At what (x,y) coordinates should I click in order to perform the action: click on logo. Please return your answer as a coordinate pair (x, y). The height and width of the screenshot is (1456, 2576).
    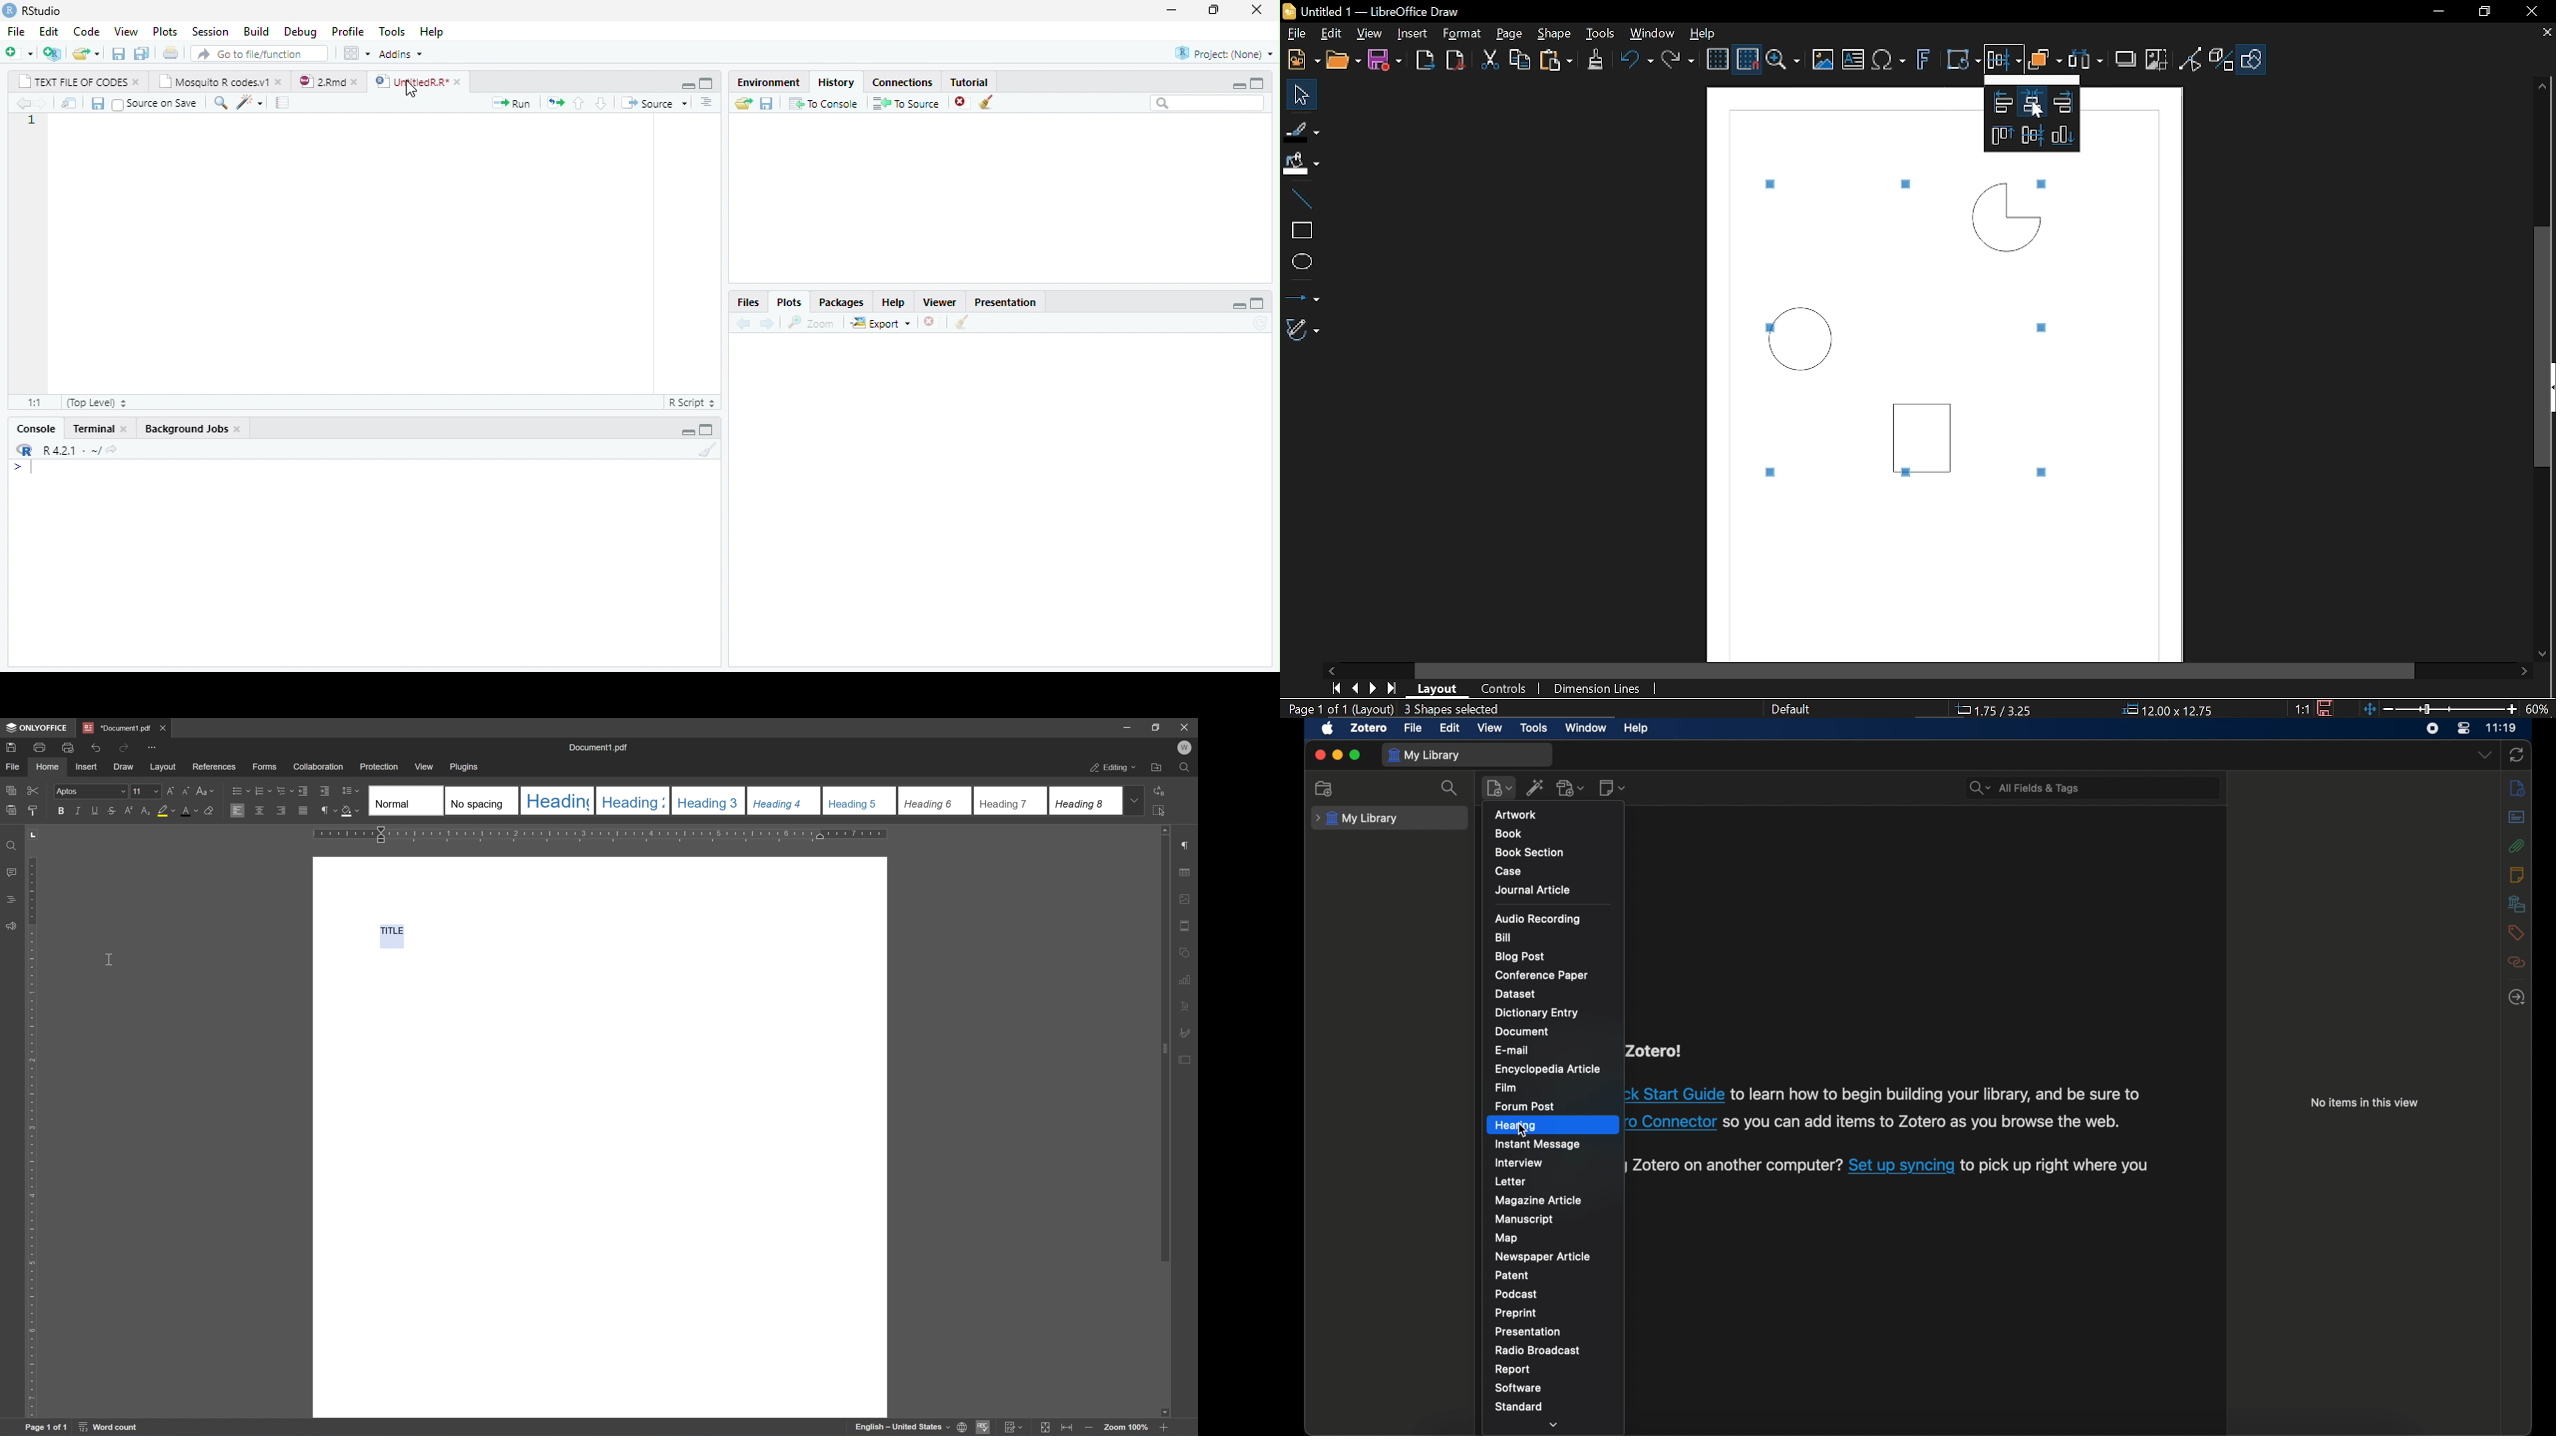
    Looking at the image, I should click on (10, 11).